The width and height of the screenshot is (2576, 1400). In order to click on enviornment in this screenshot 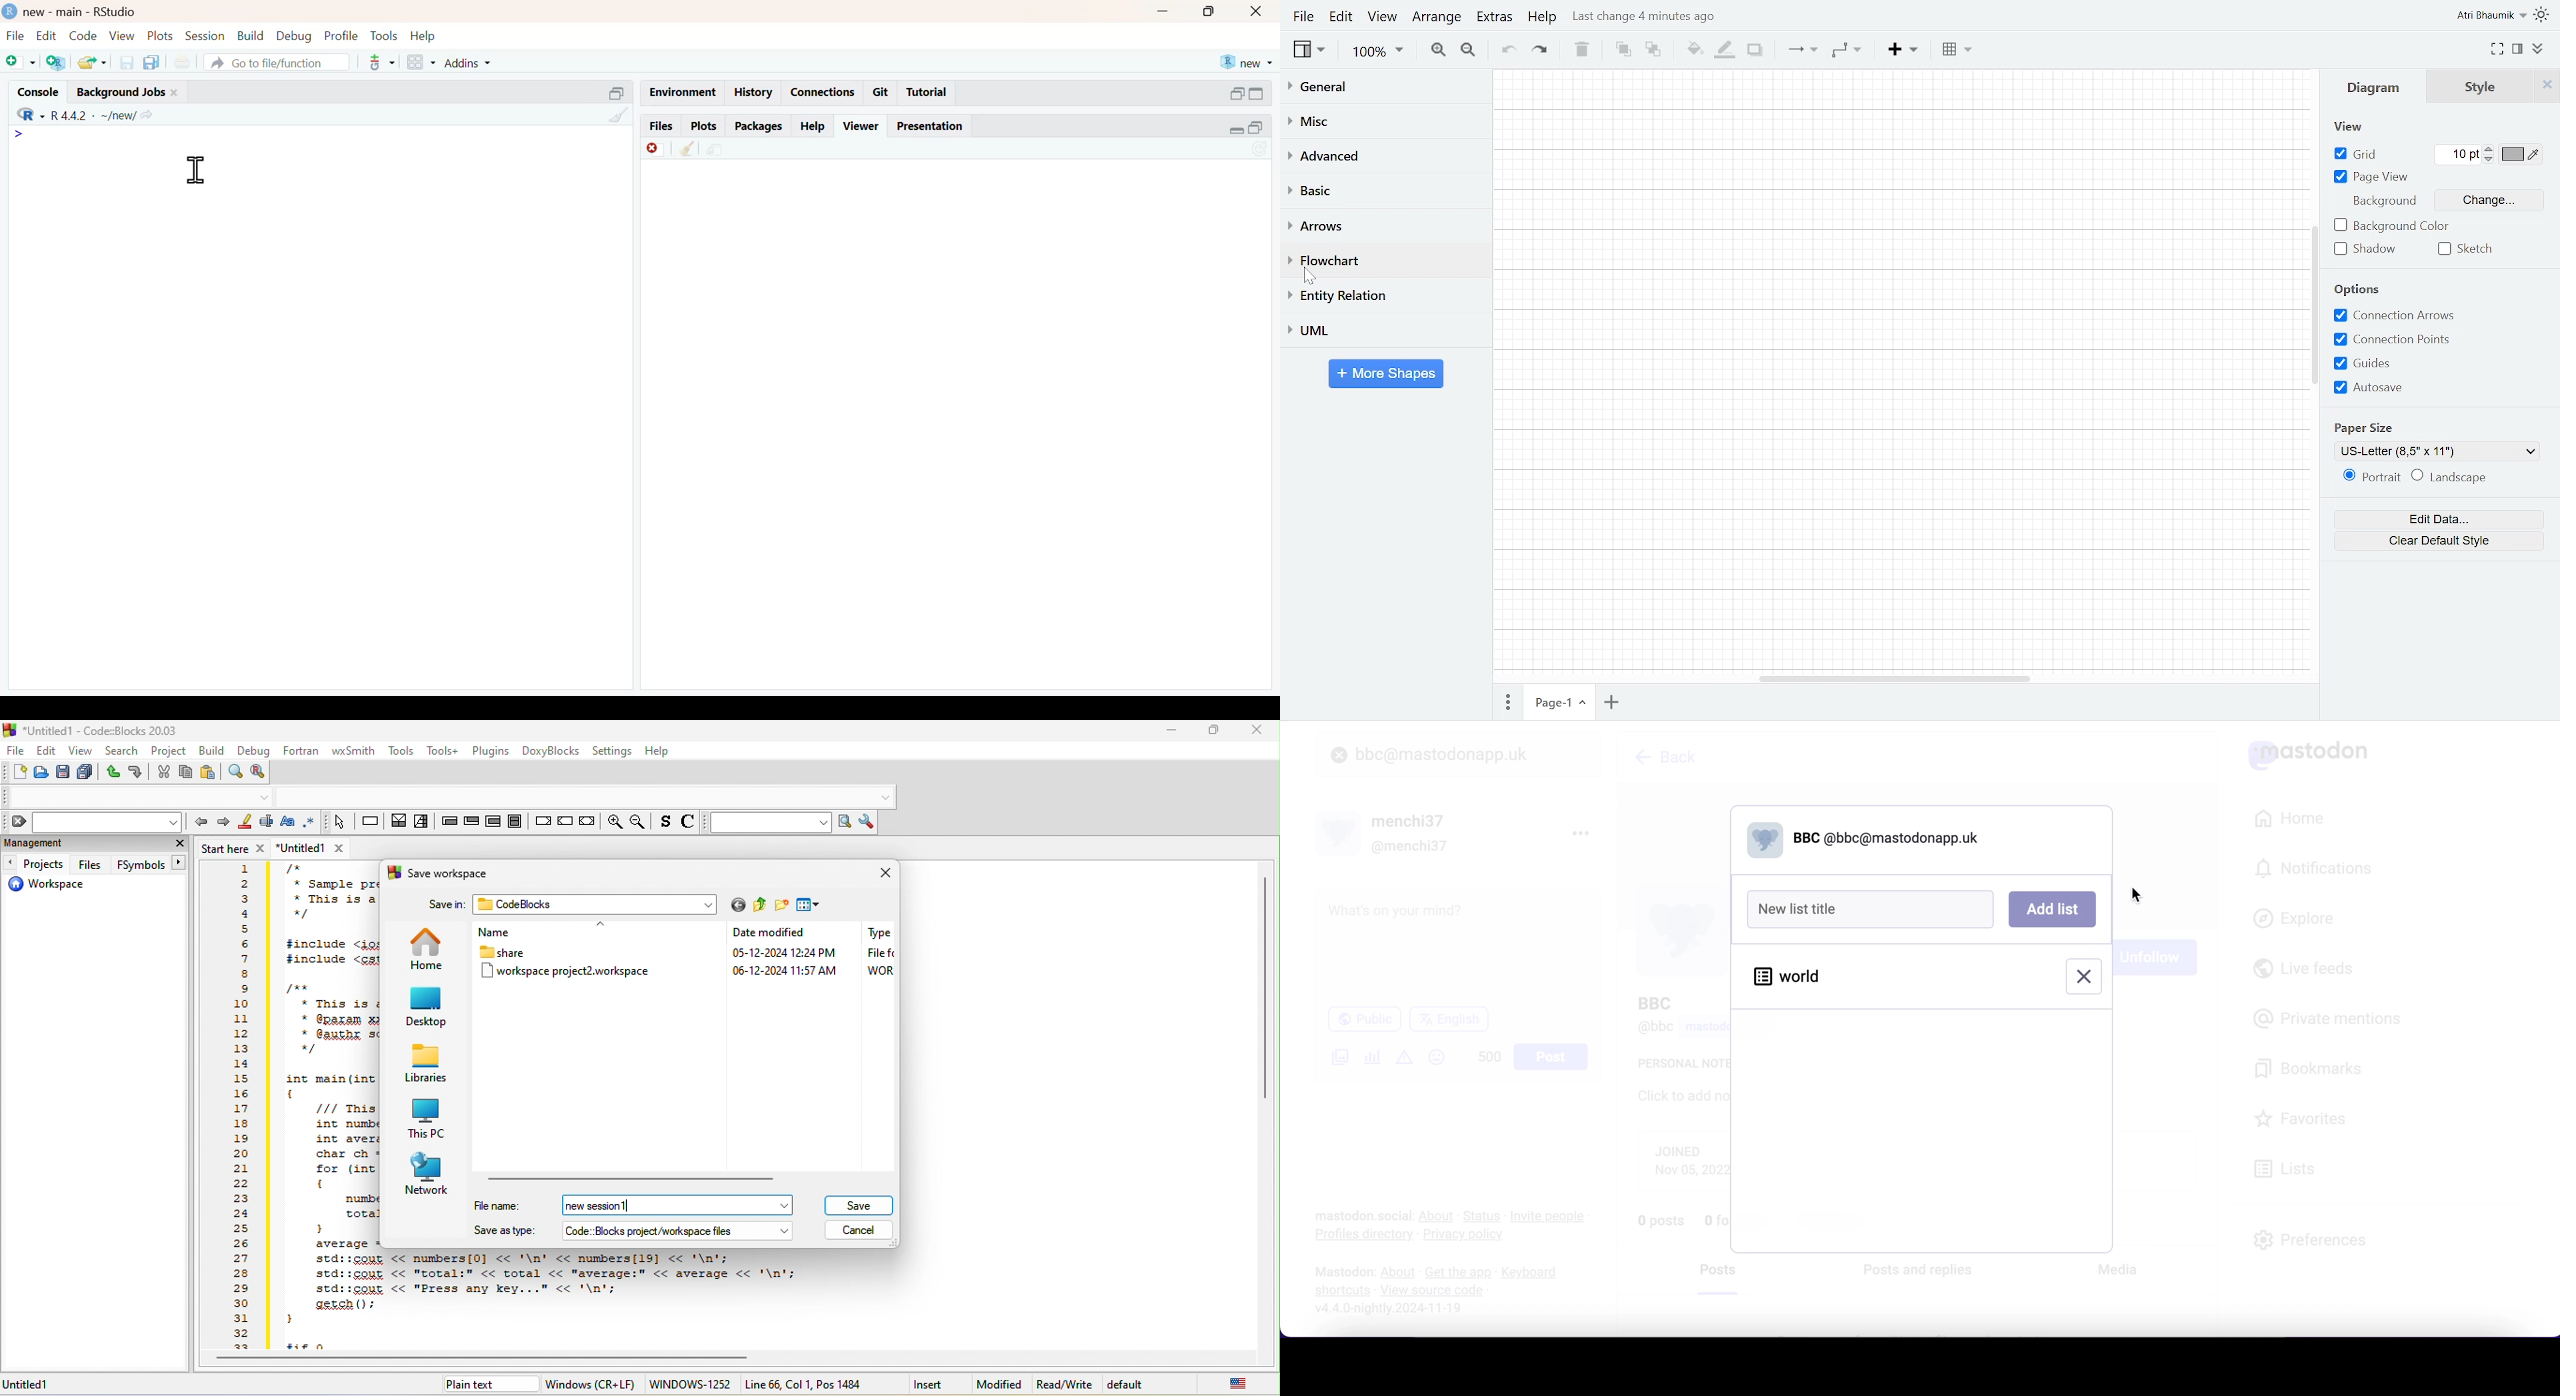, I will do `click(684, 91)`.